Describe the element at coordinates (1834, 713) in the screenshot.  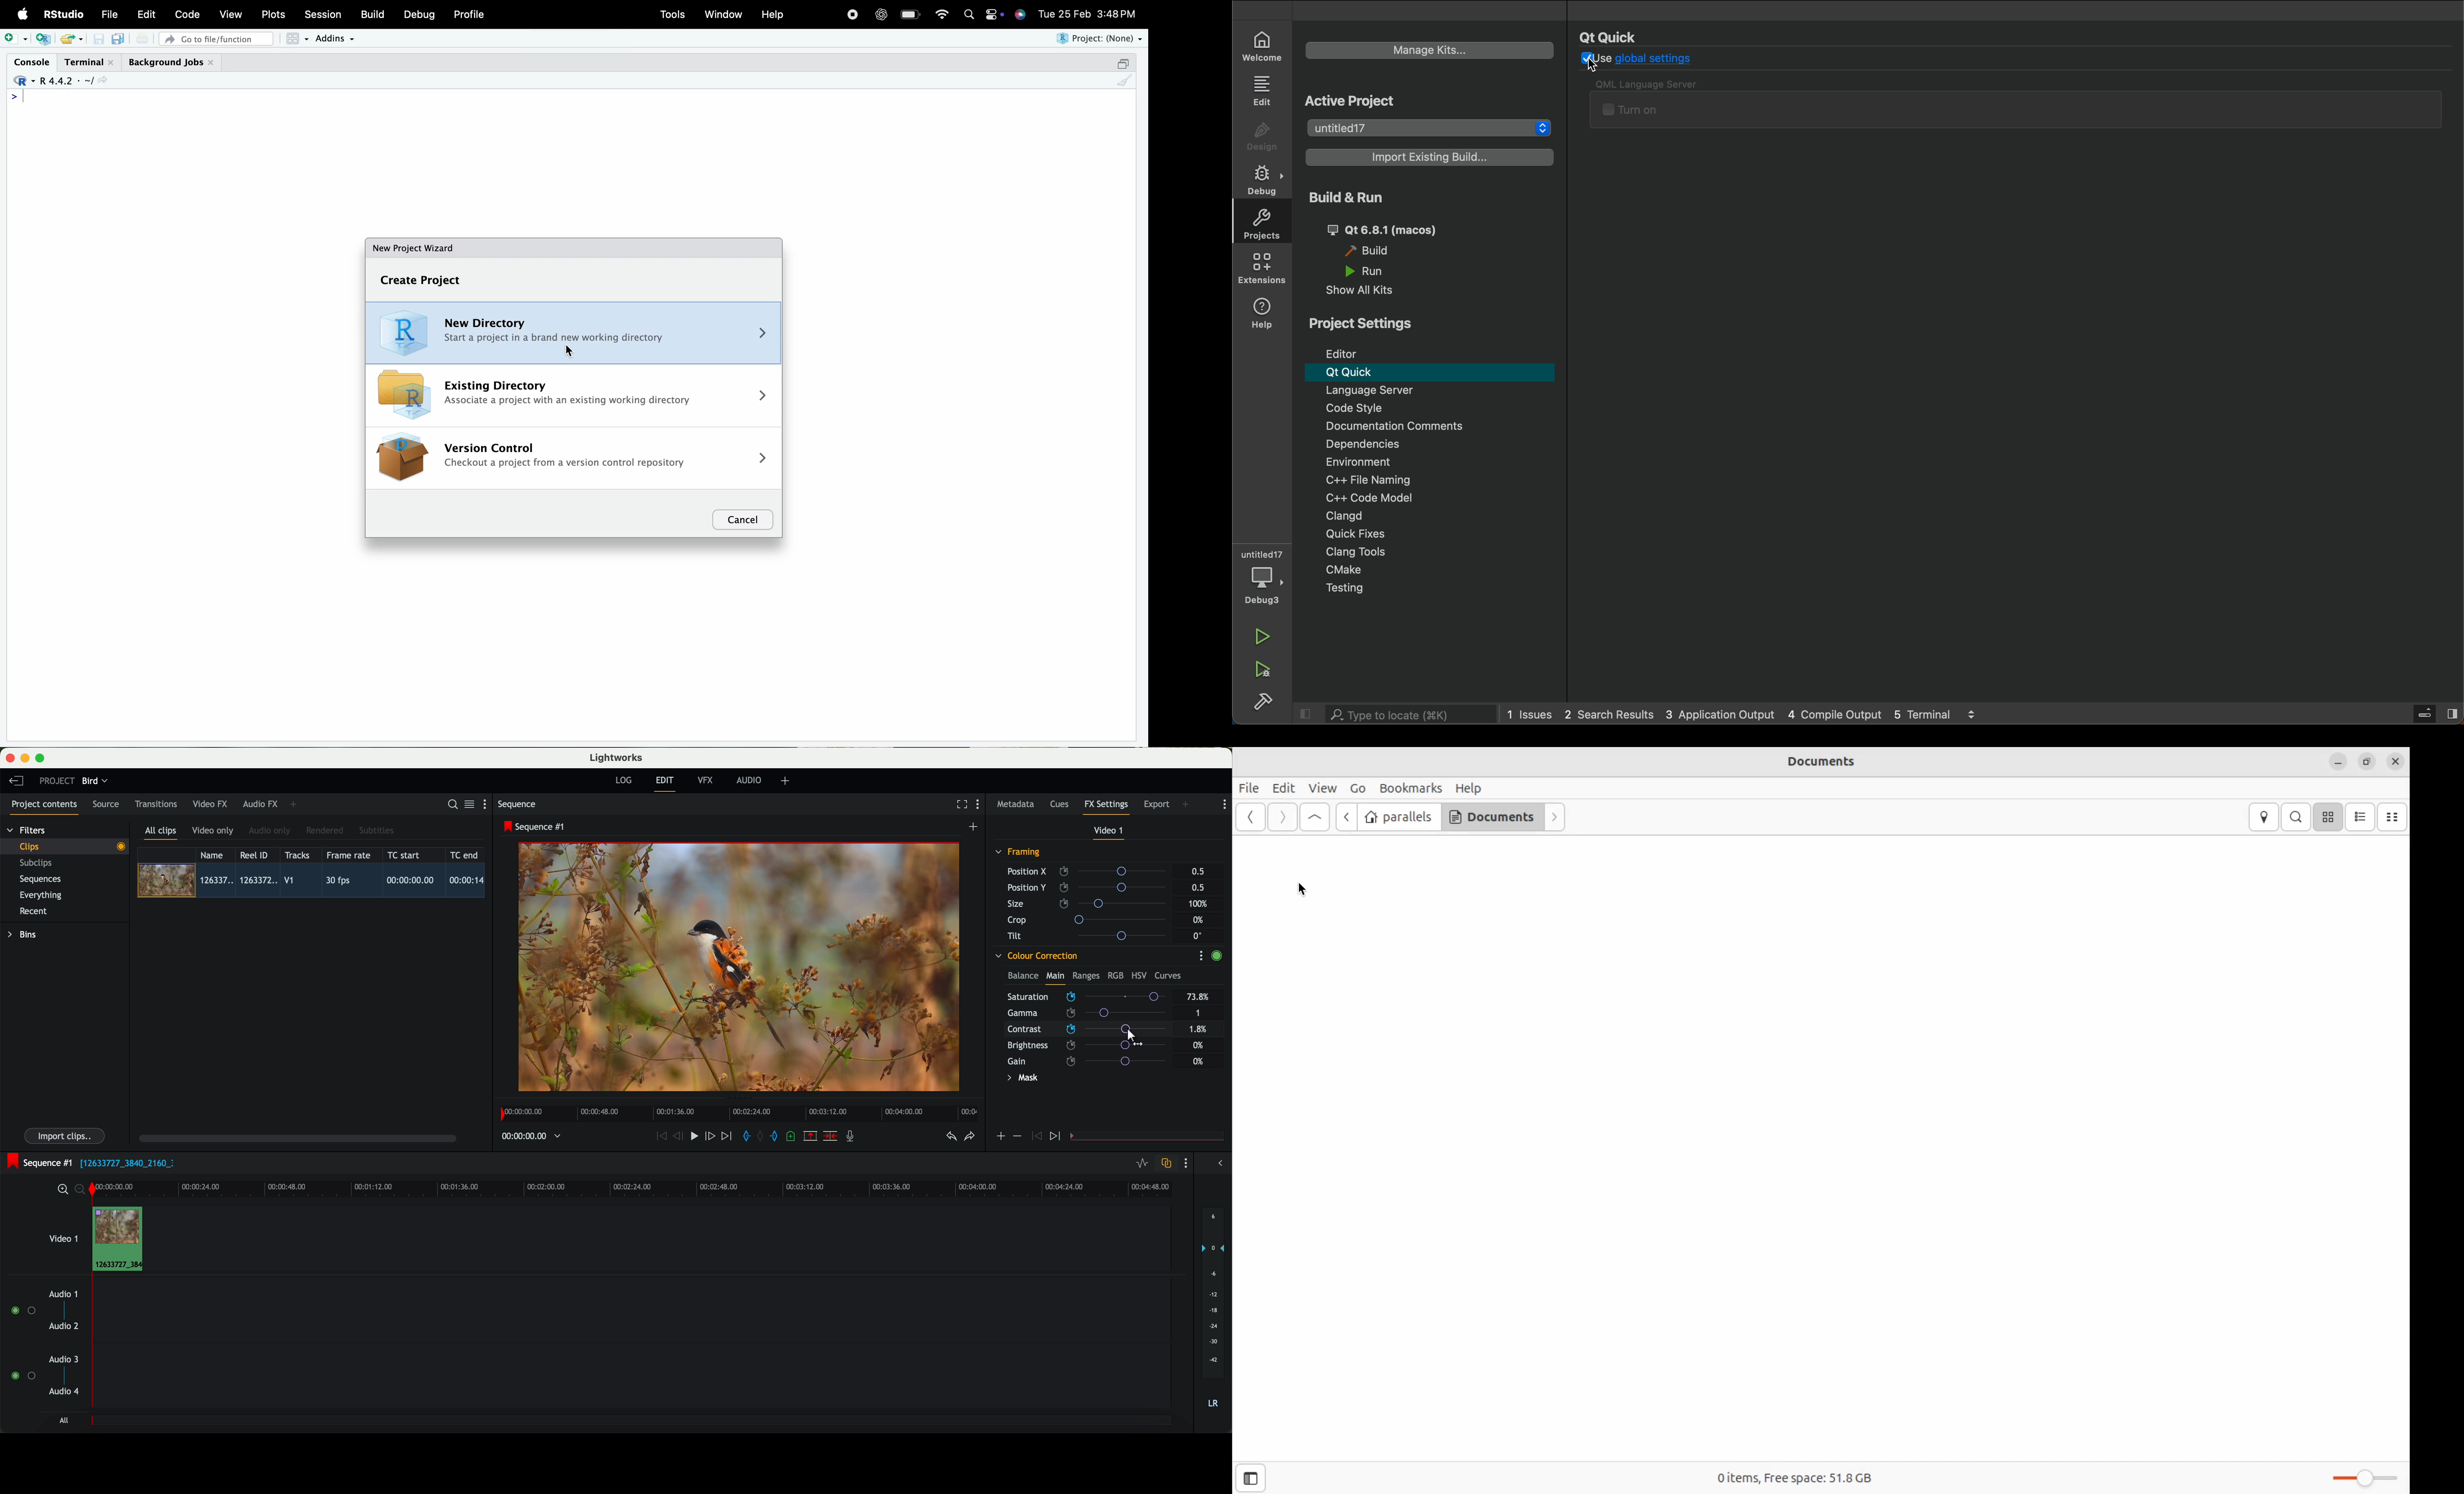
I see `compile output` at that location.